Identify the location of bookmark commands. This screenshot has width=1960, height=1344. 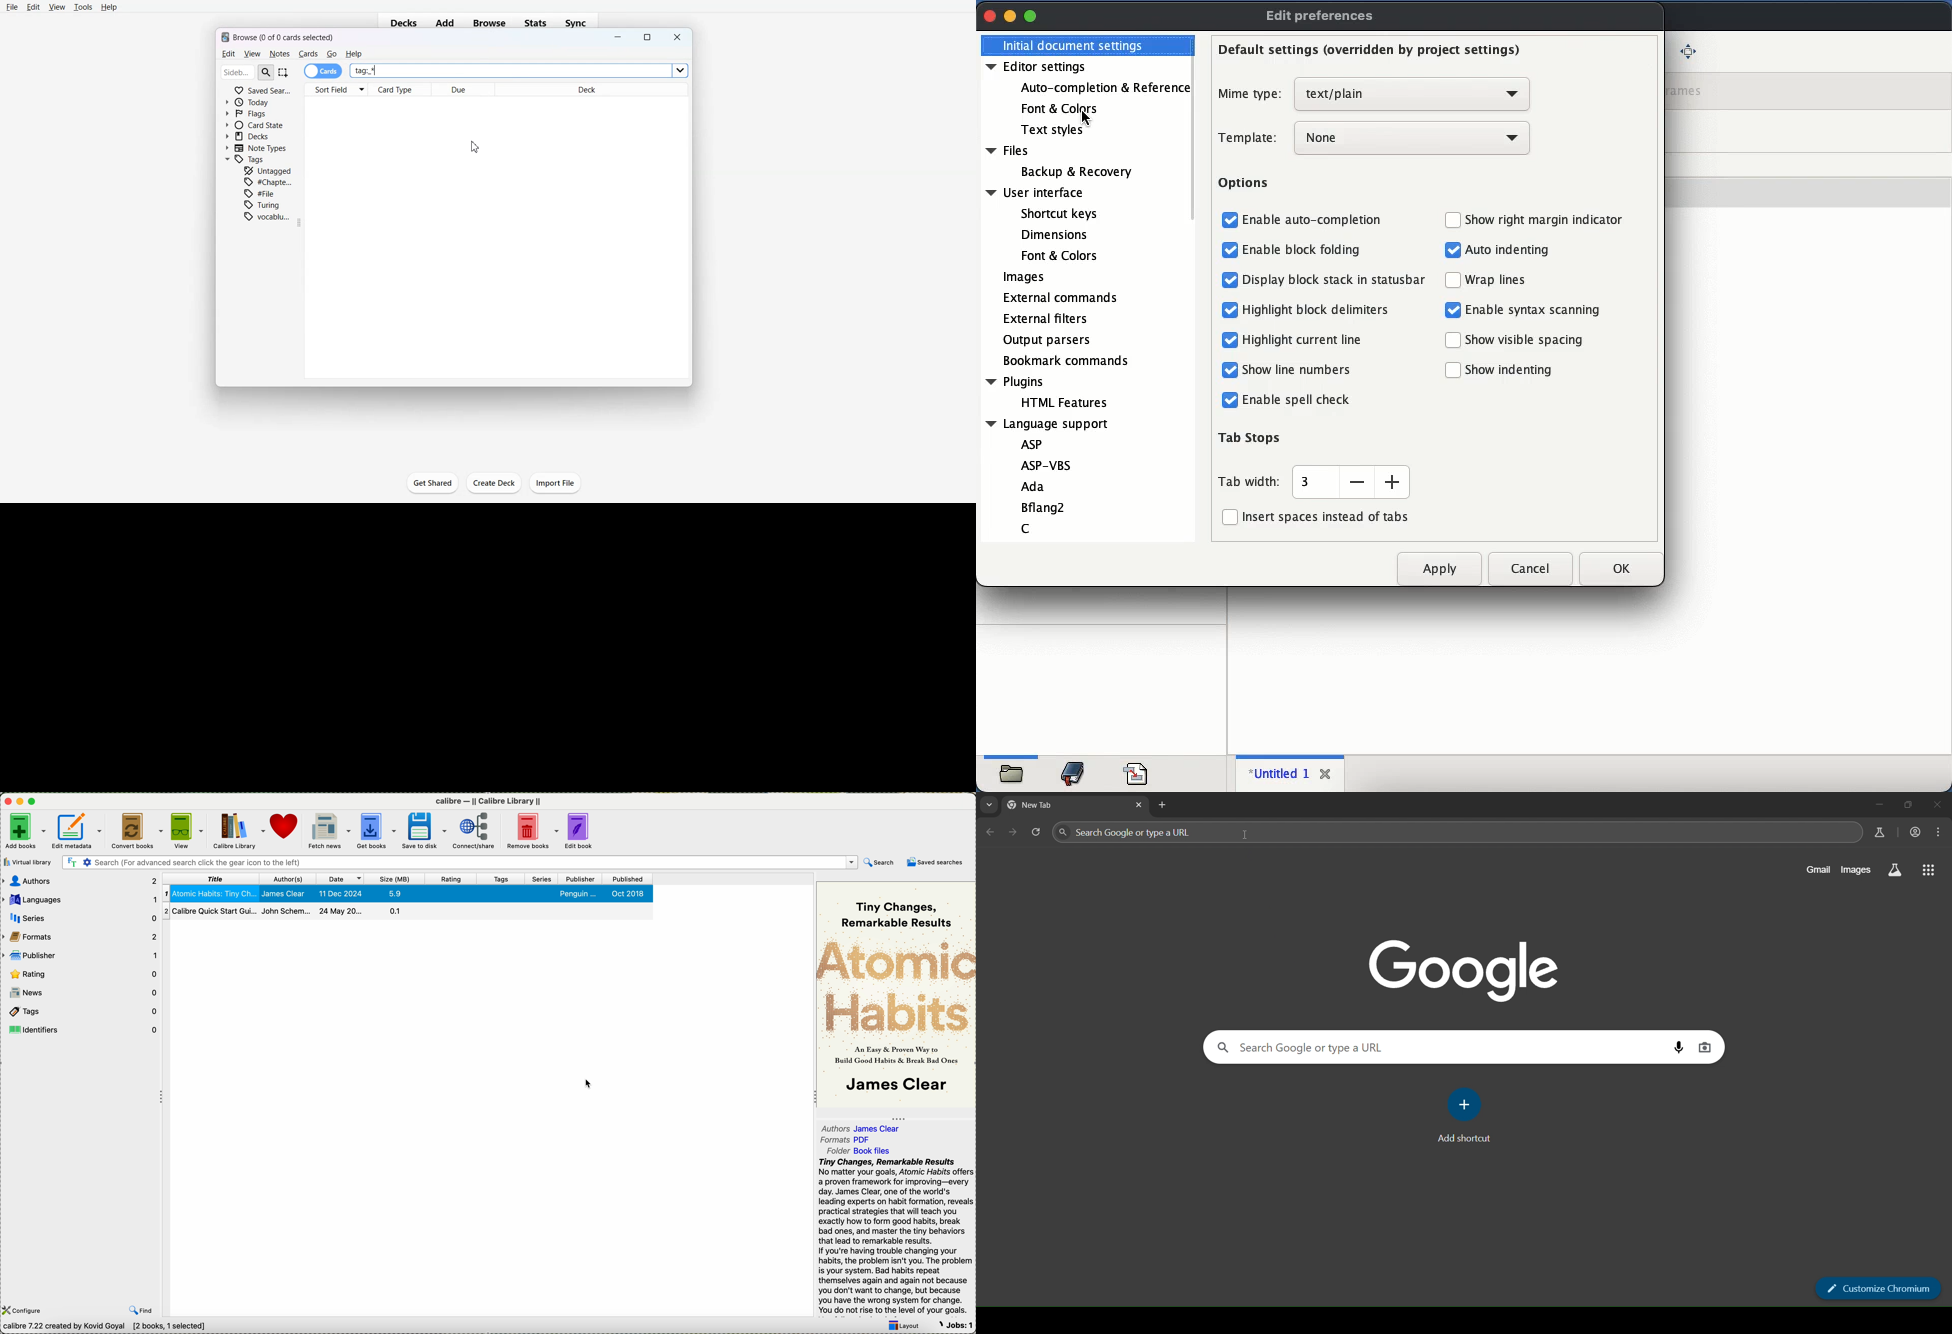
(1068, 362).